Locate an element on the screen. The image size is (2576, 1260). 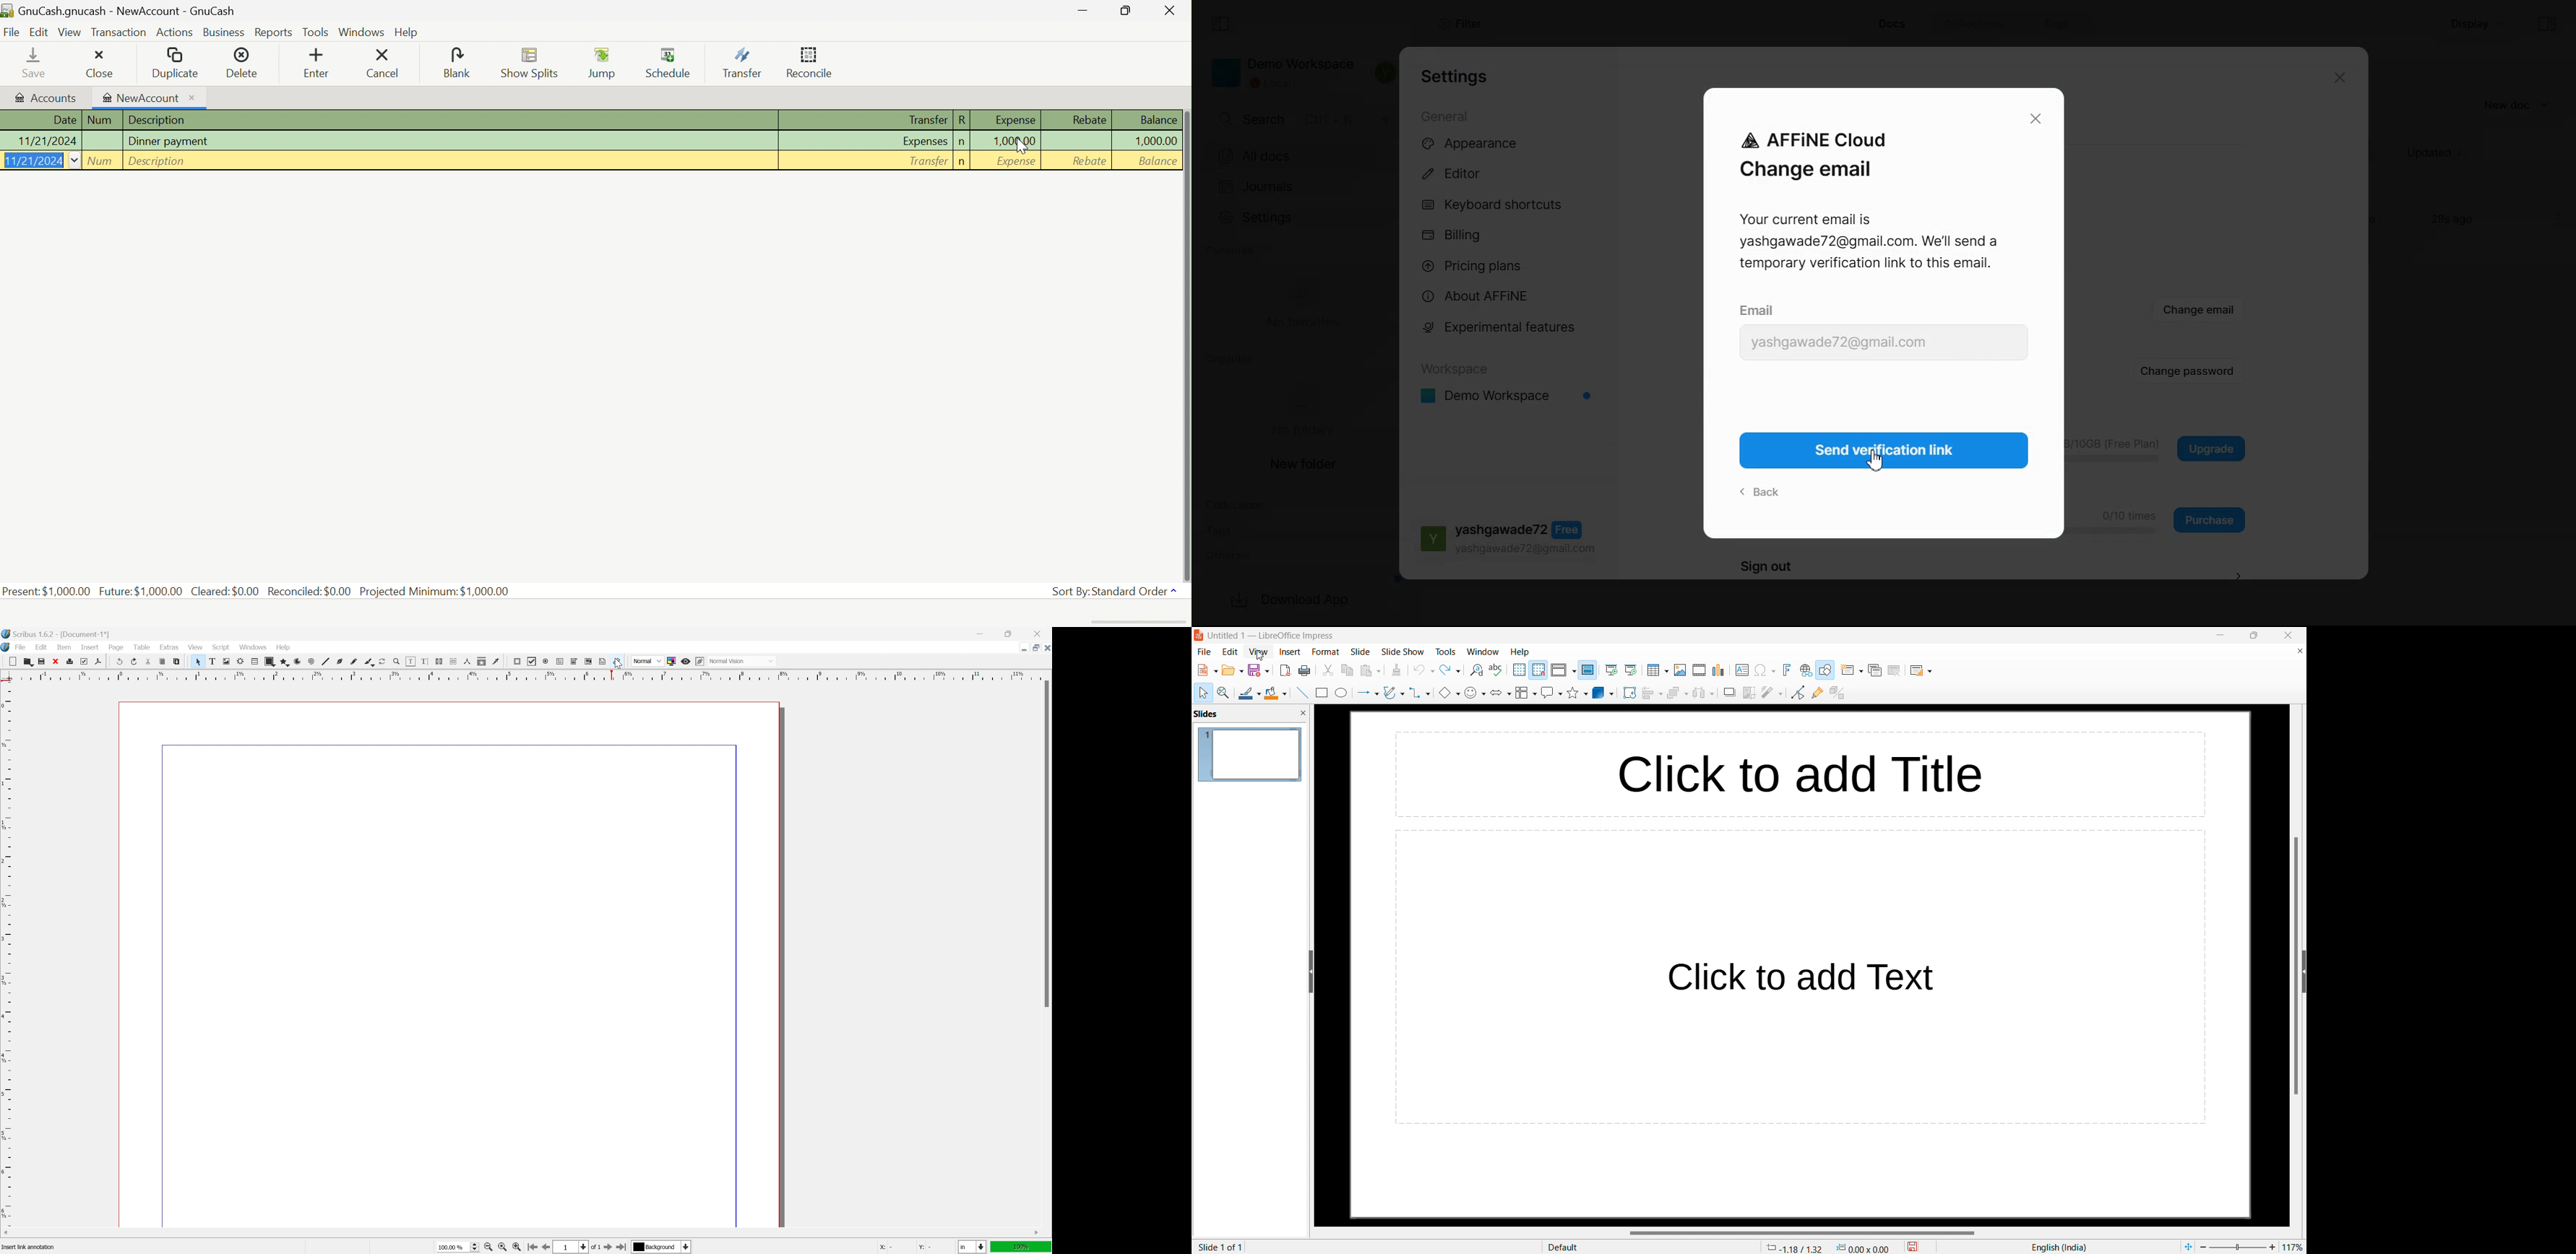
curves and polygons is located at coordinates (1394, 693).